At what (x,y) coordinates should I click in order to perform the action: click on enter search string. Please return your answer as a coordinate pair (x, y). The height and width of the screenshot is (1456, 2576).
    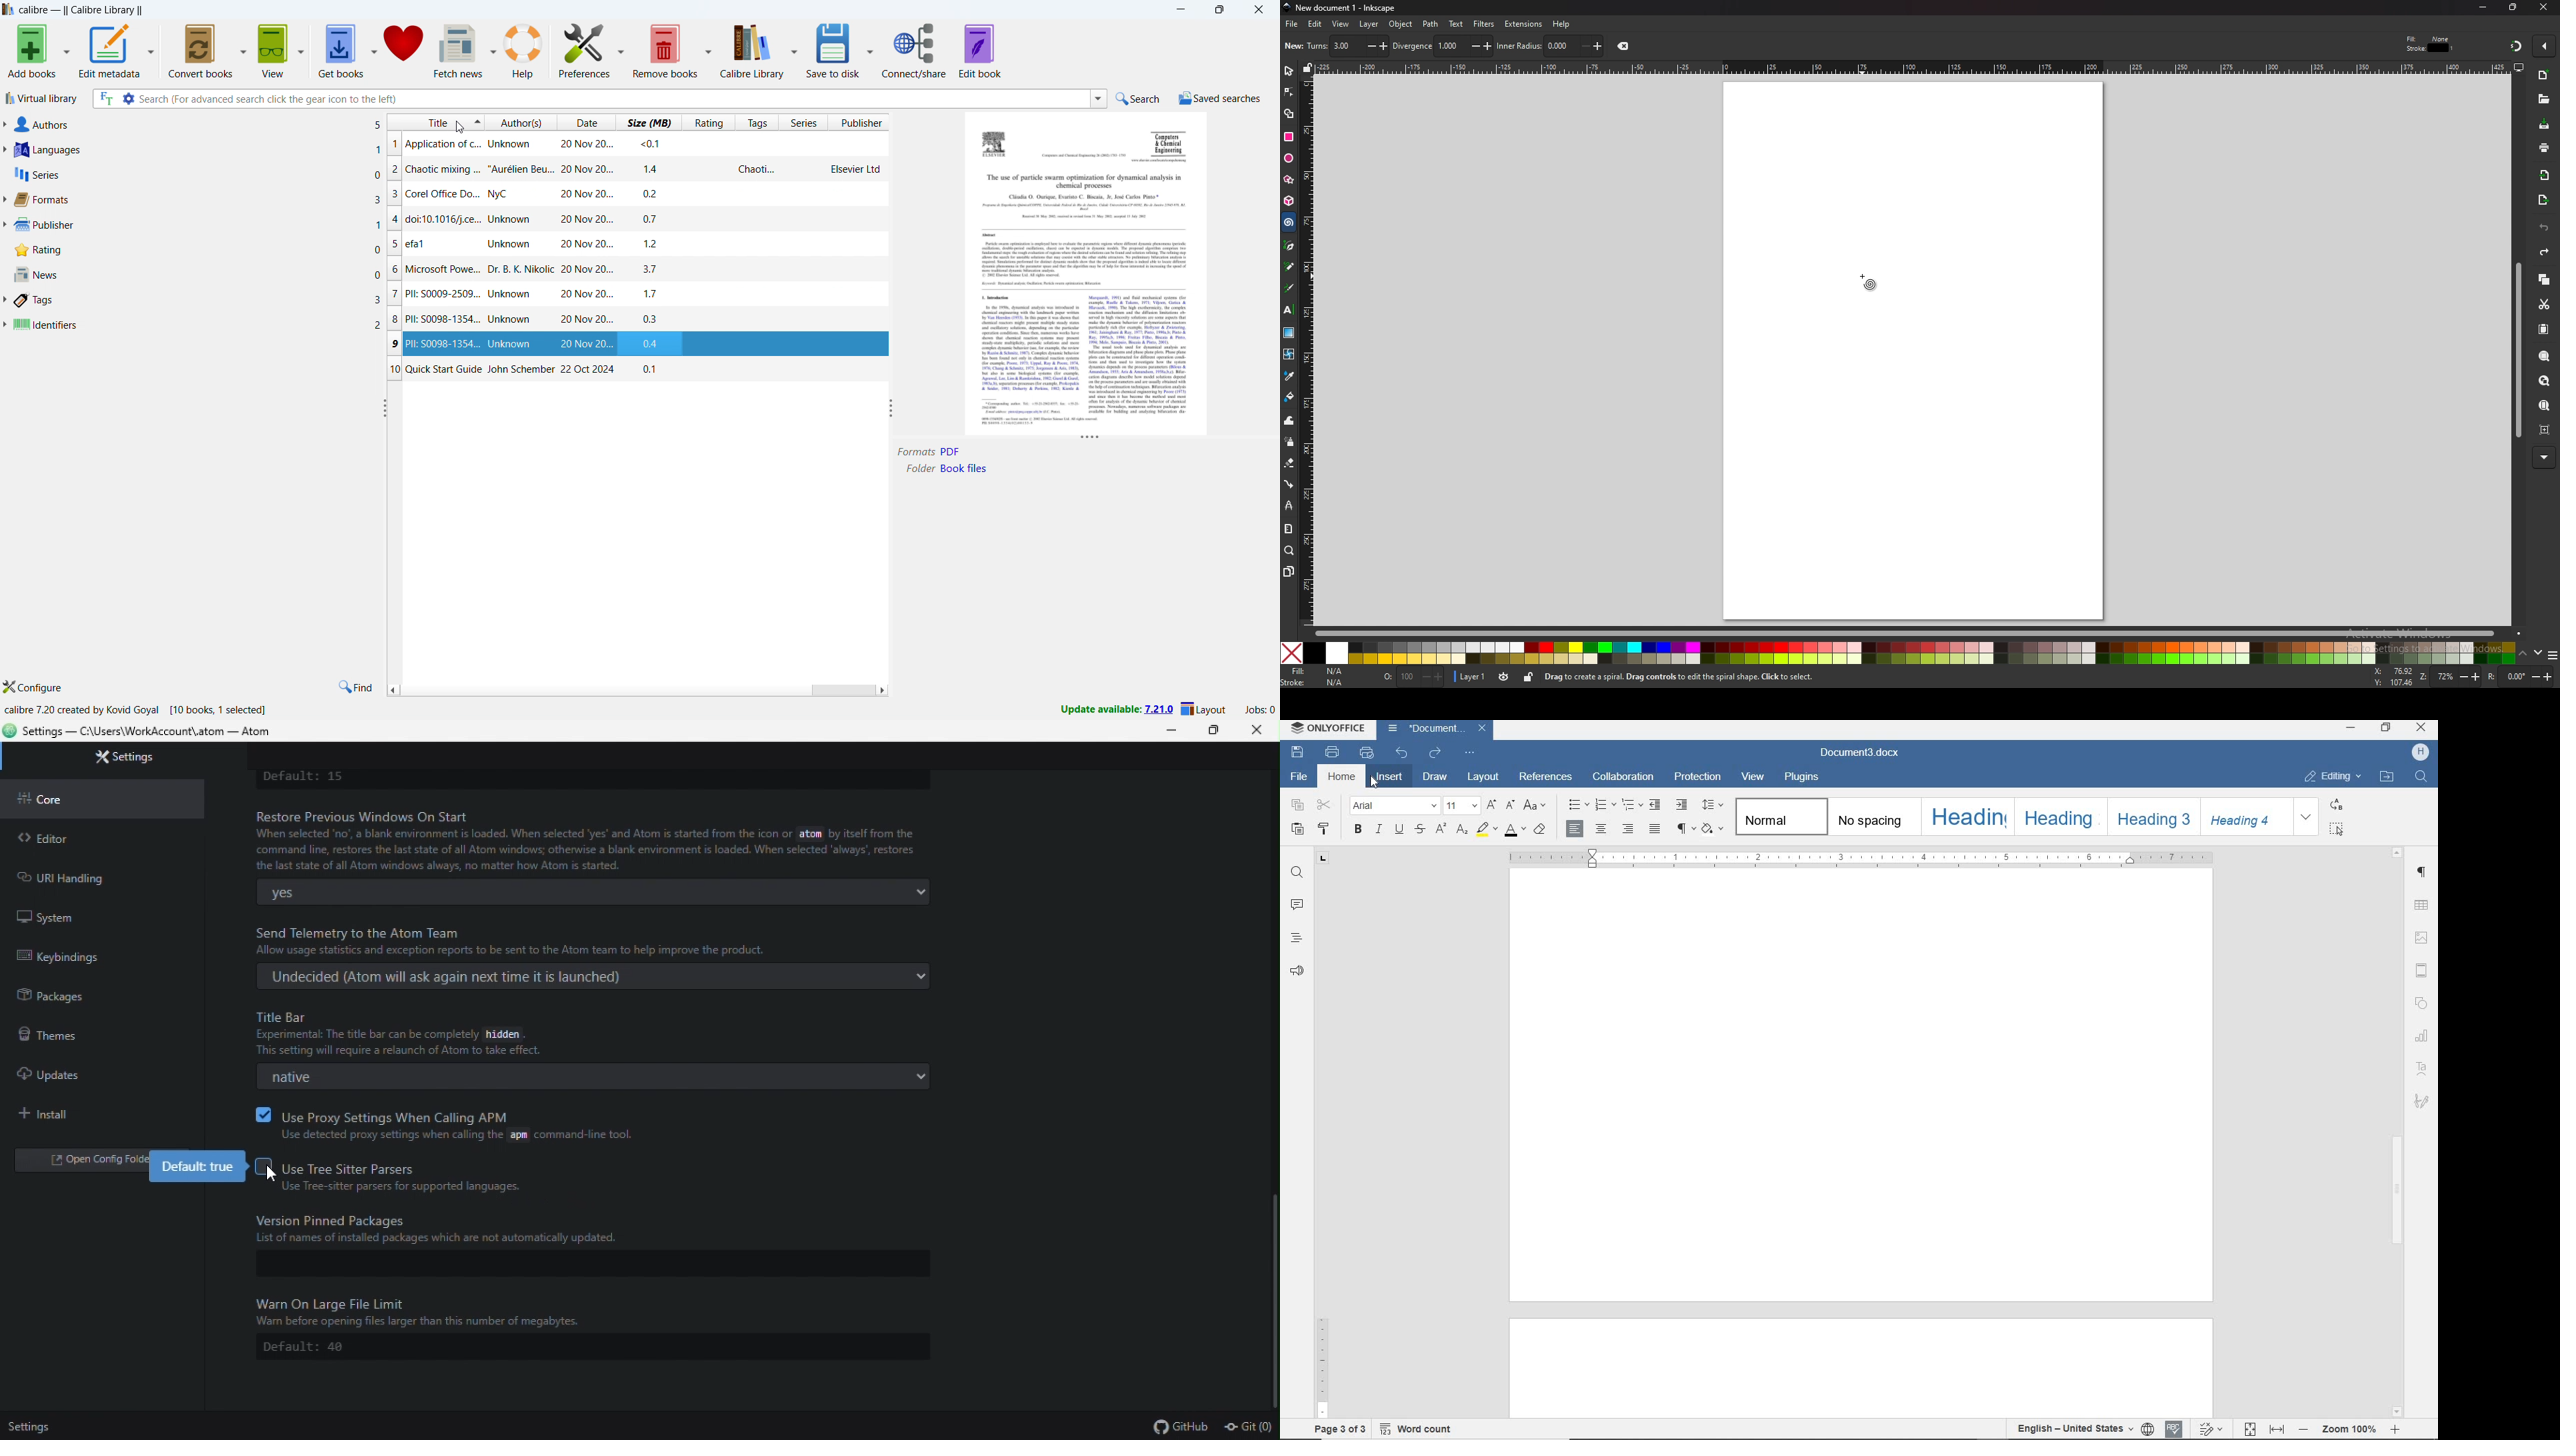
    Looking at the image, I should click on (615, 99).